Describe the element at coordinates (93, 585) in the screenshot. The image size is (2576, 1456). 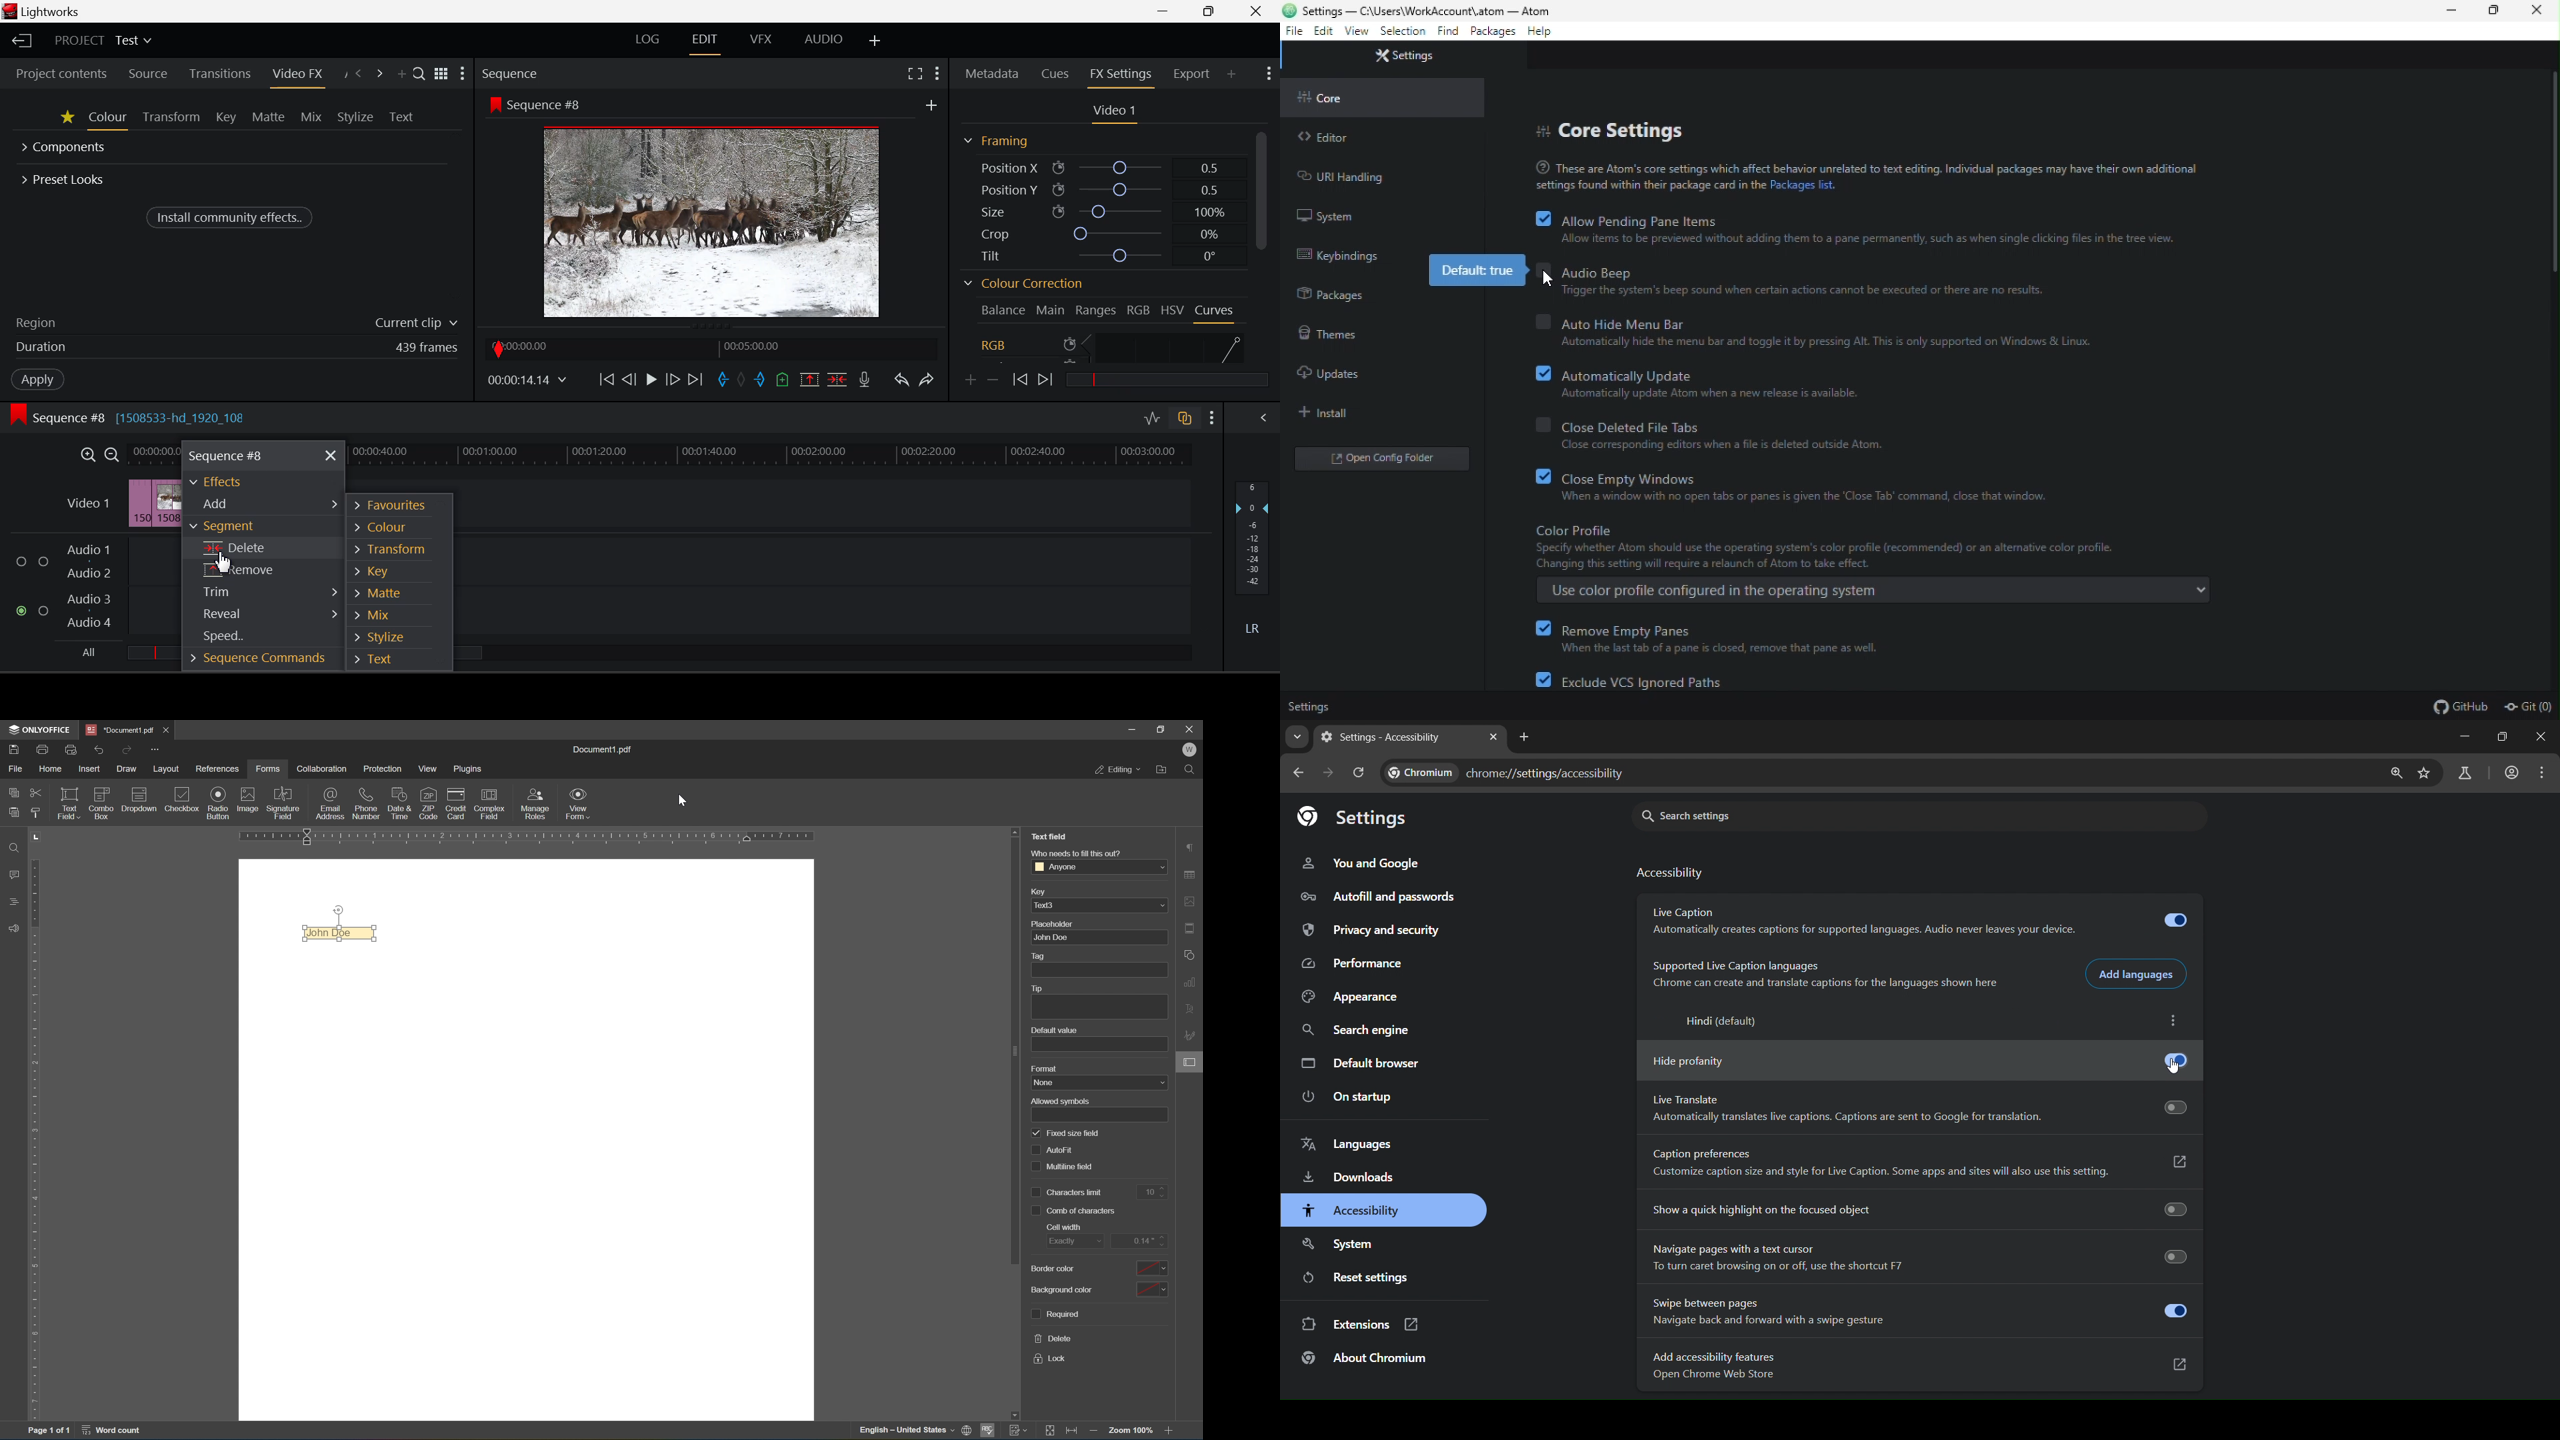
I see `Audio Level` at that location.